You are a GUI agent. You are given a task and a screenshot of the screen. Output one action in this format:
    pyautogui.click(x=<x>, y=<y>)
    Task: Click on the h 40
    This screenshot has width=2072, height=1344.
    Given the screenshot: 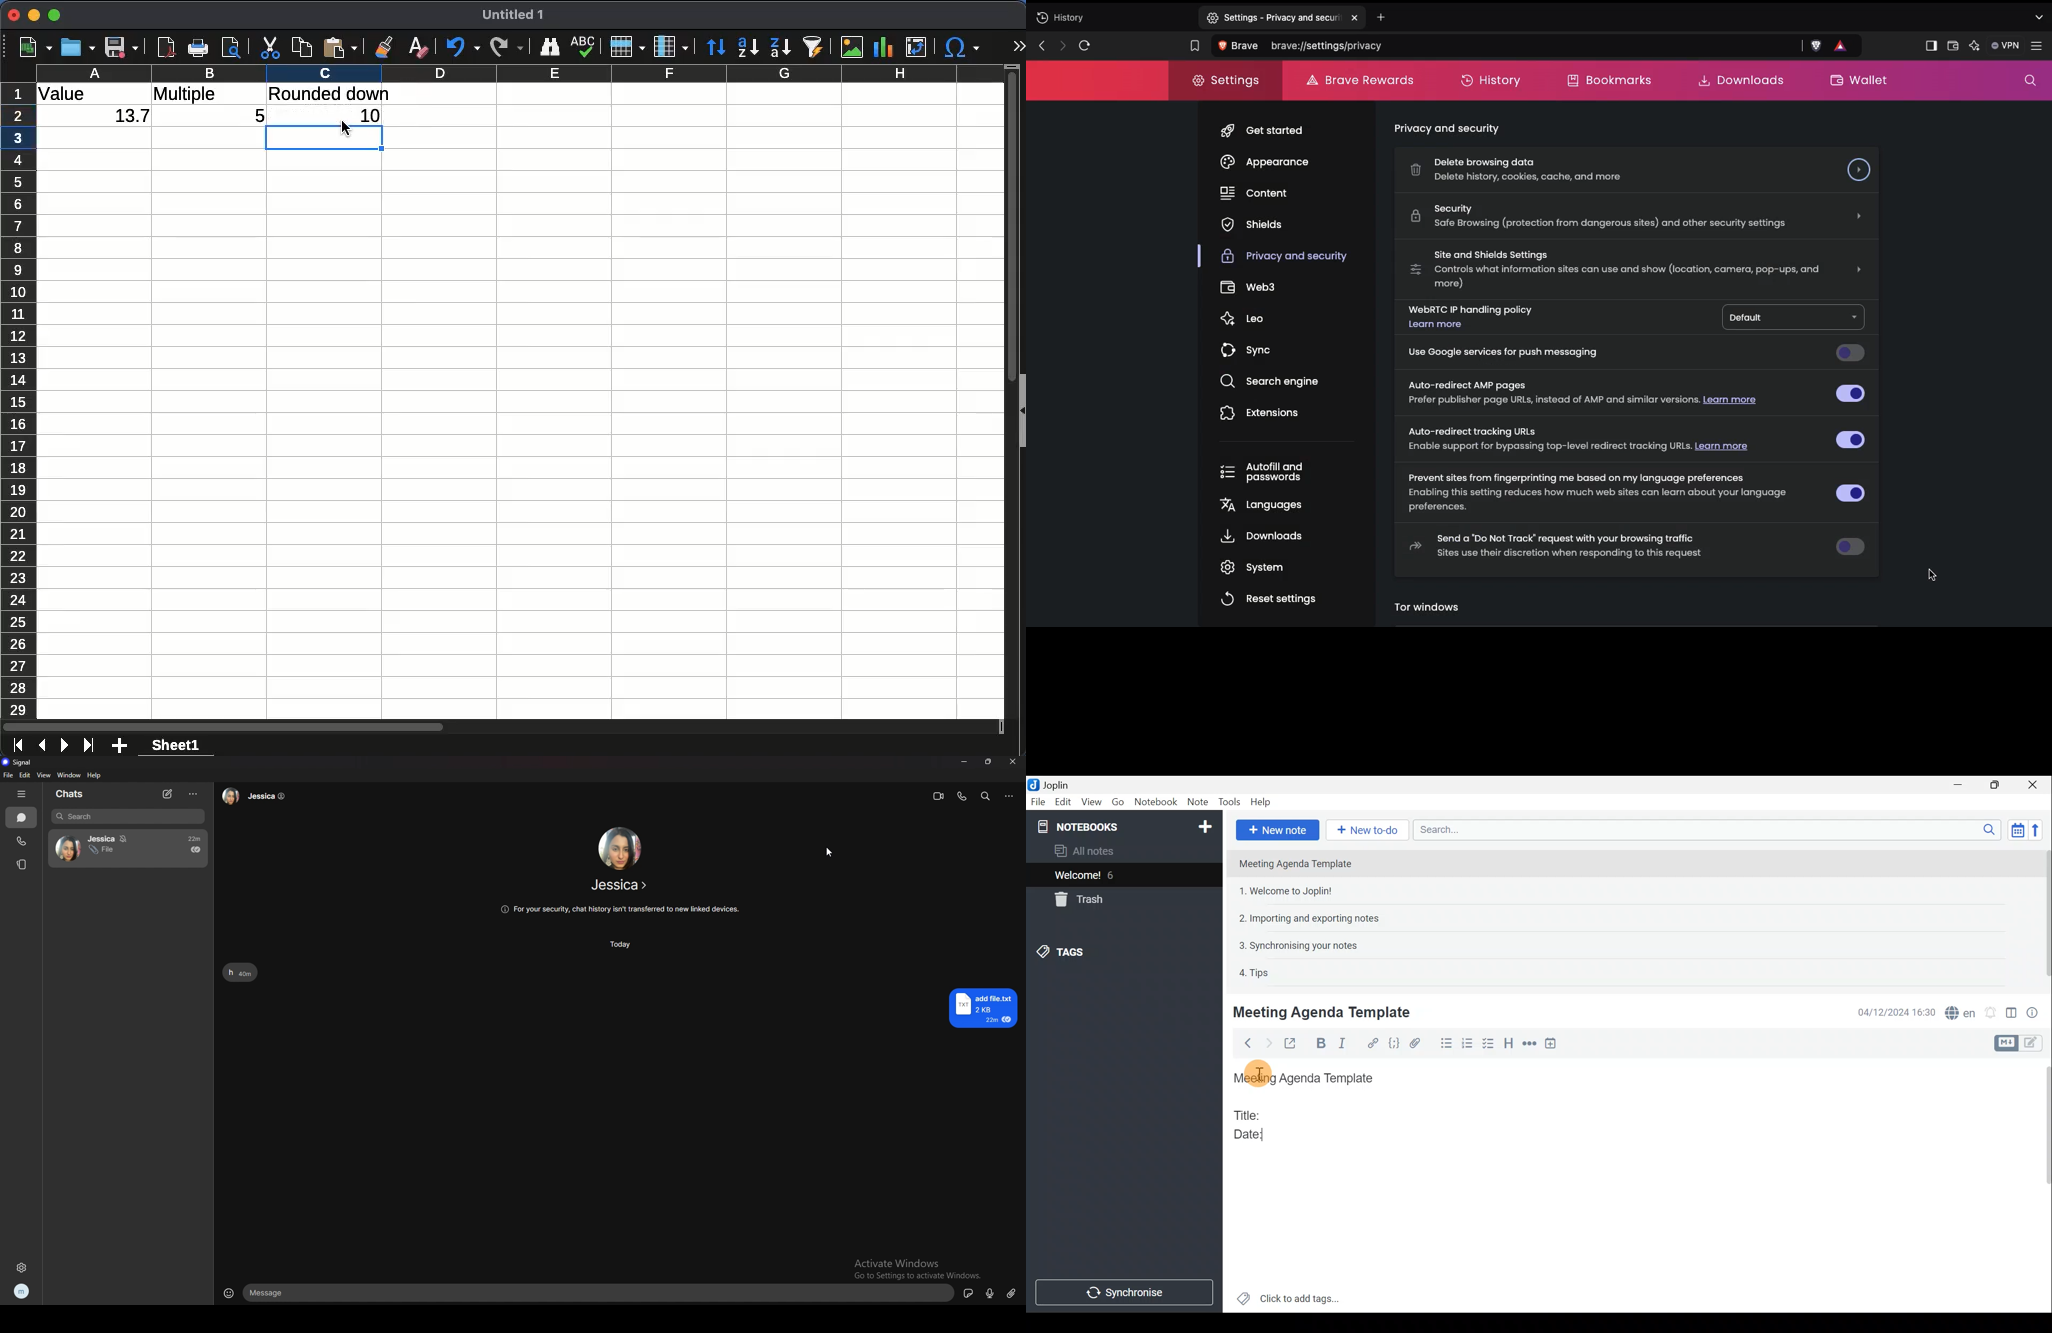 What is the action you would take?
    pyautogui.click(x=243, y=972)
    